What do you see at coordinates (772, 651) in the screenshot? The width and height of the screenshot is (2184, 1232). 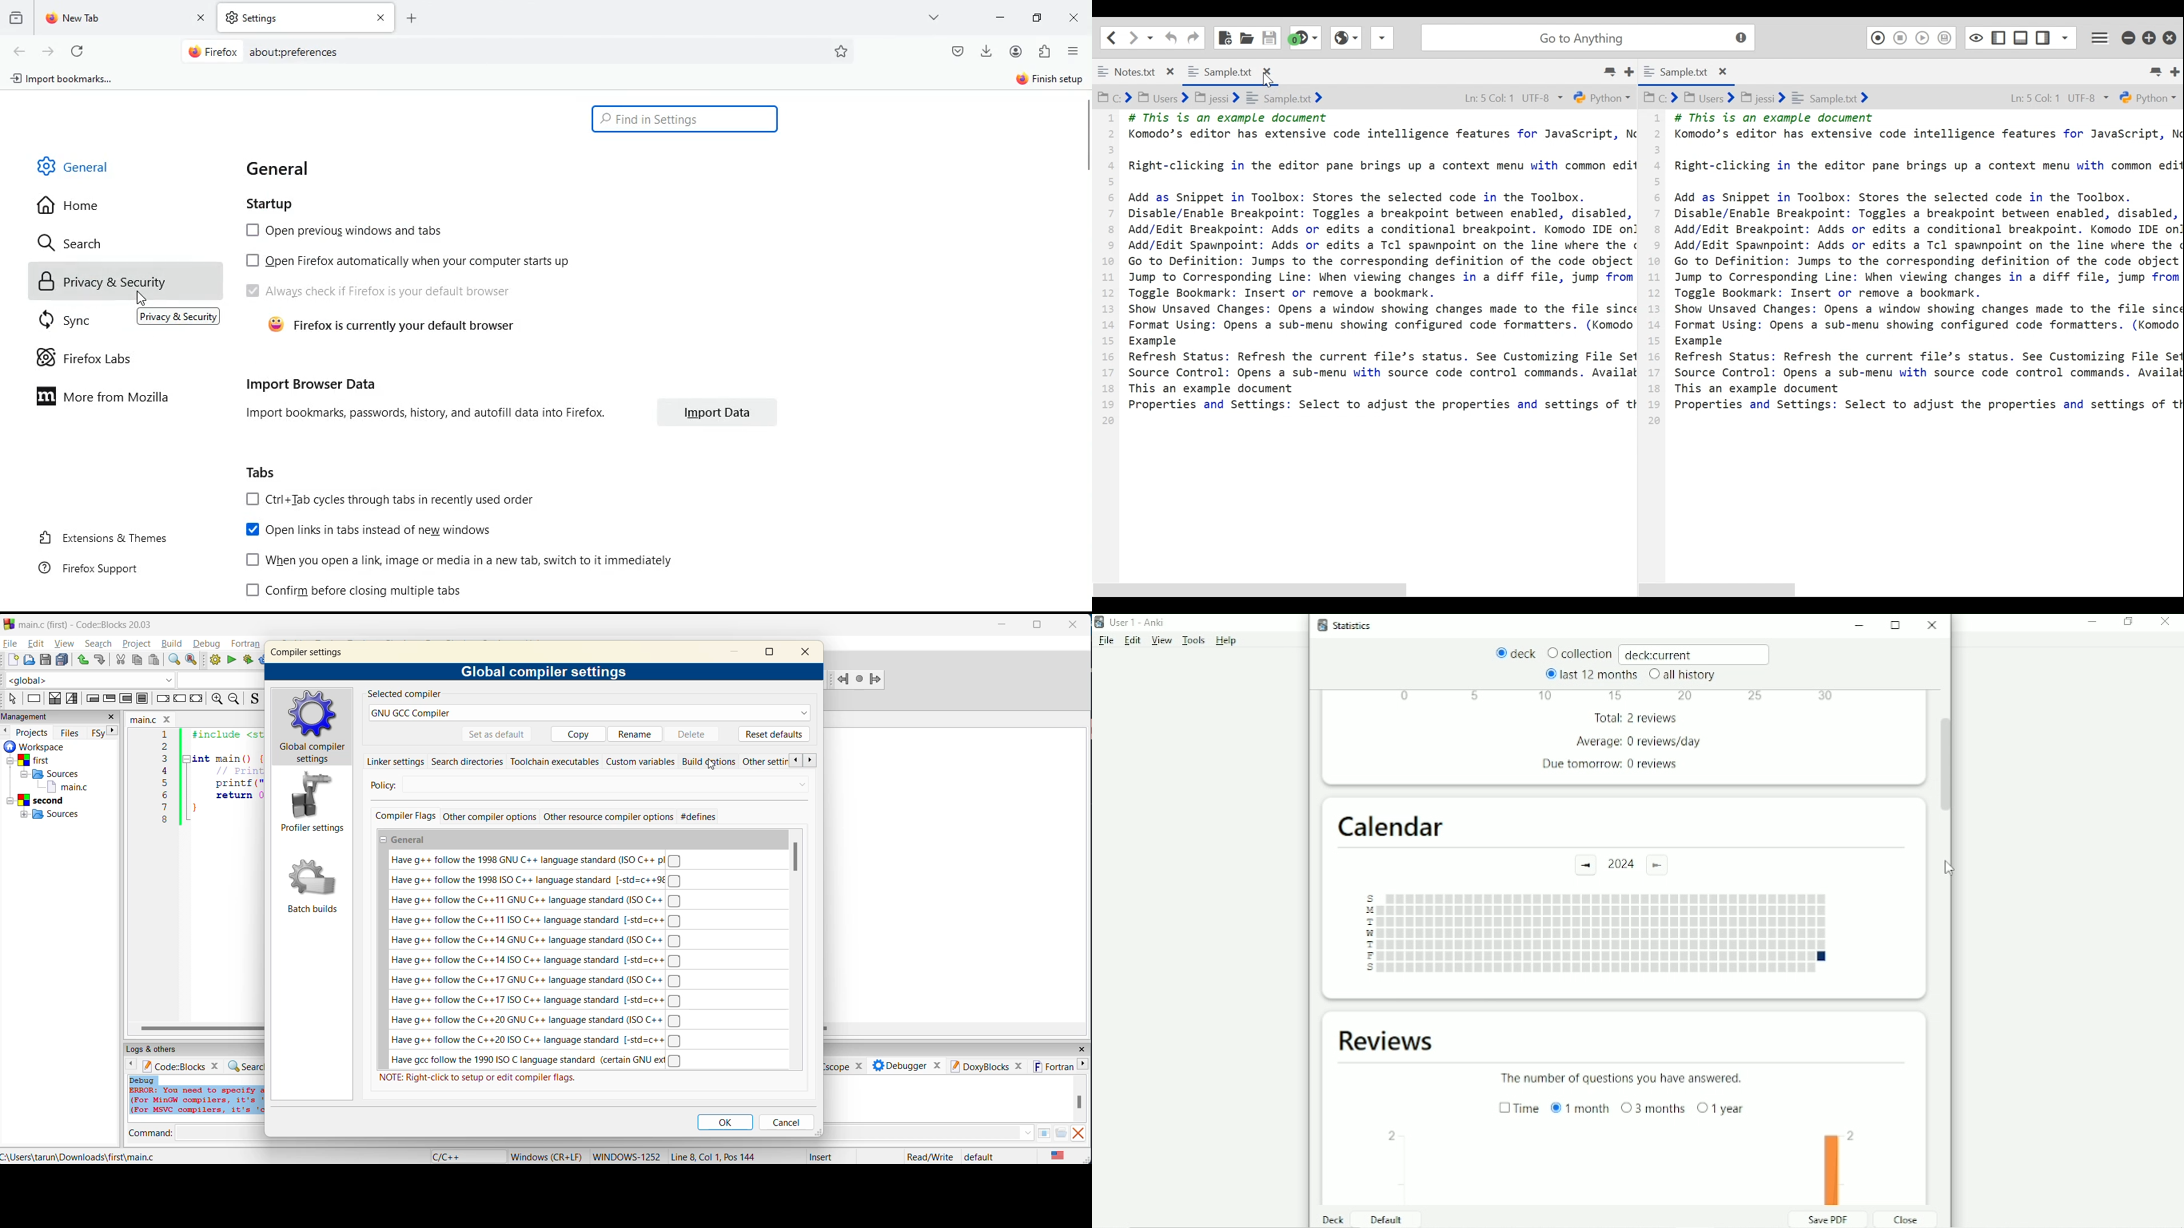 I see `maximize` at bounding box center [772, 651].